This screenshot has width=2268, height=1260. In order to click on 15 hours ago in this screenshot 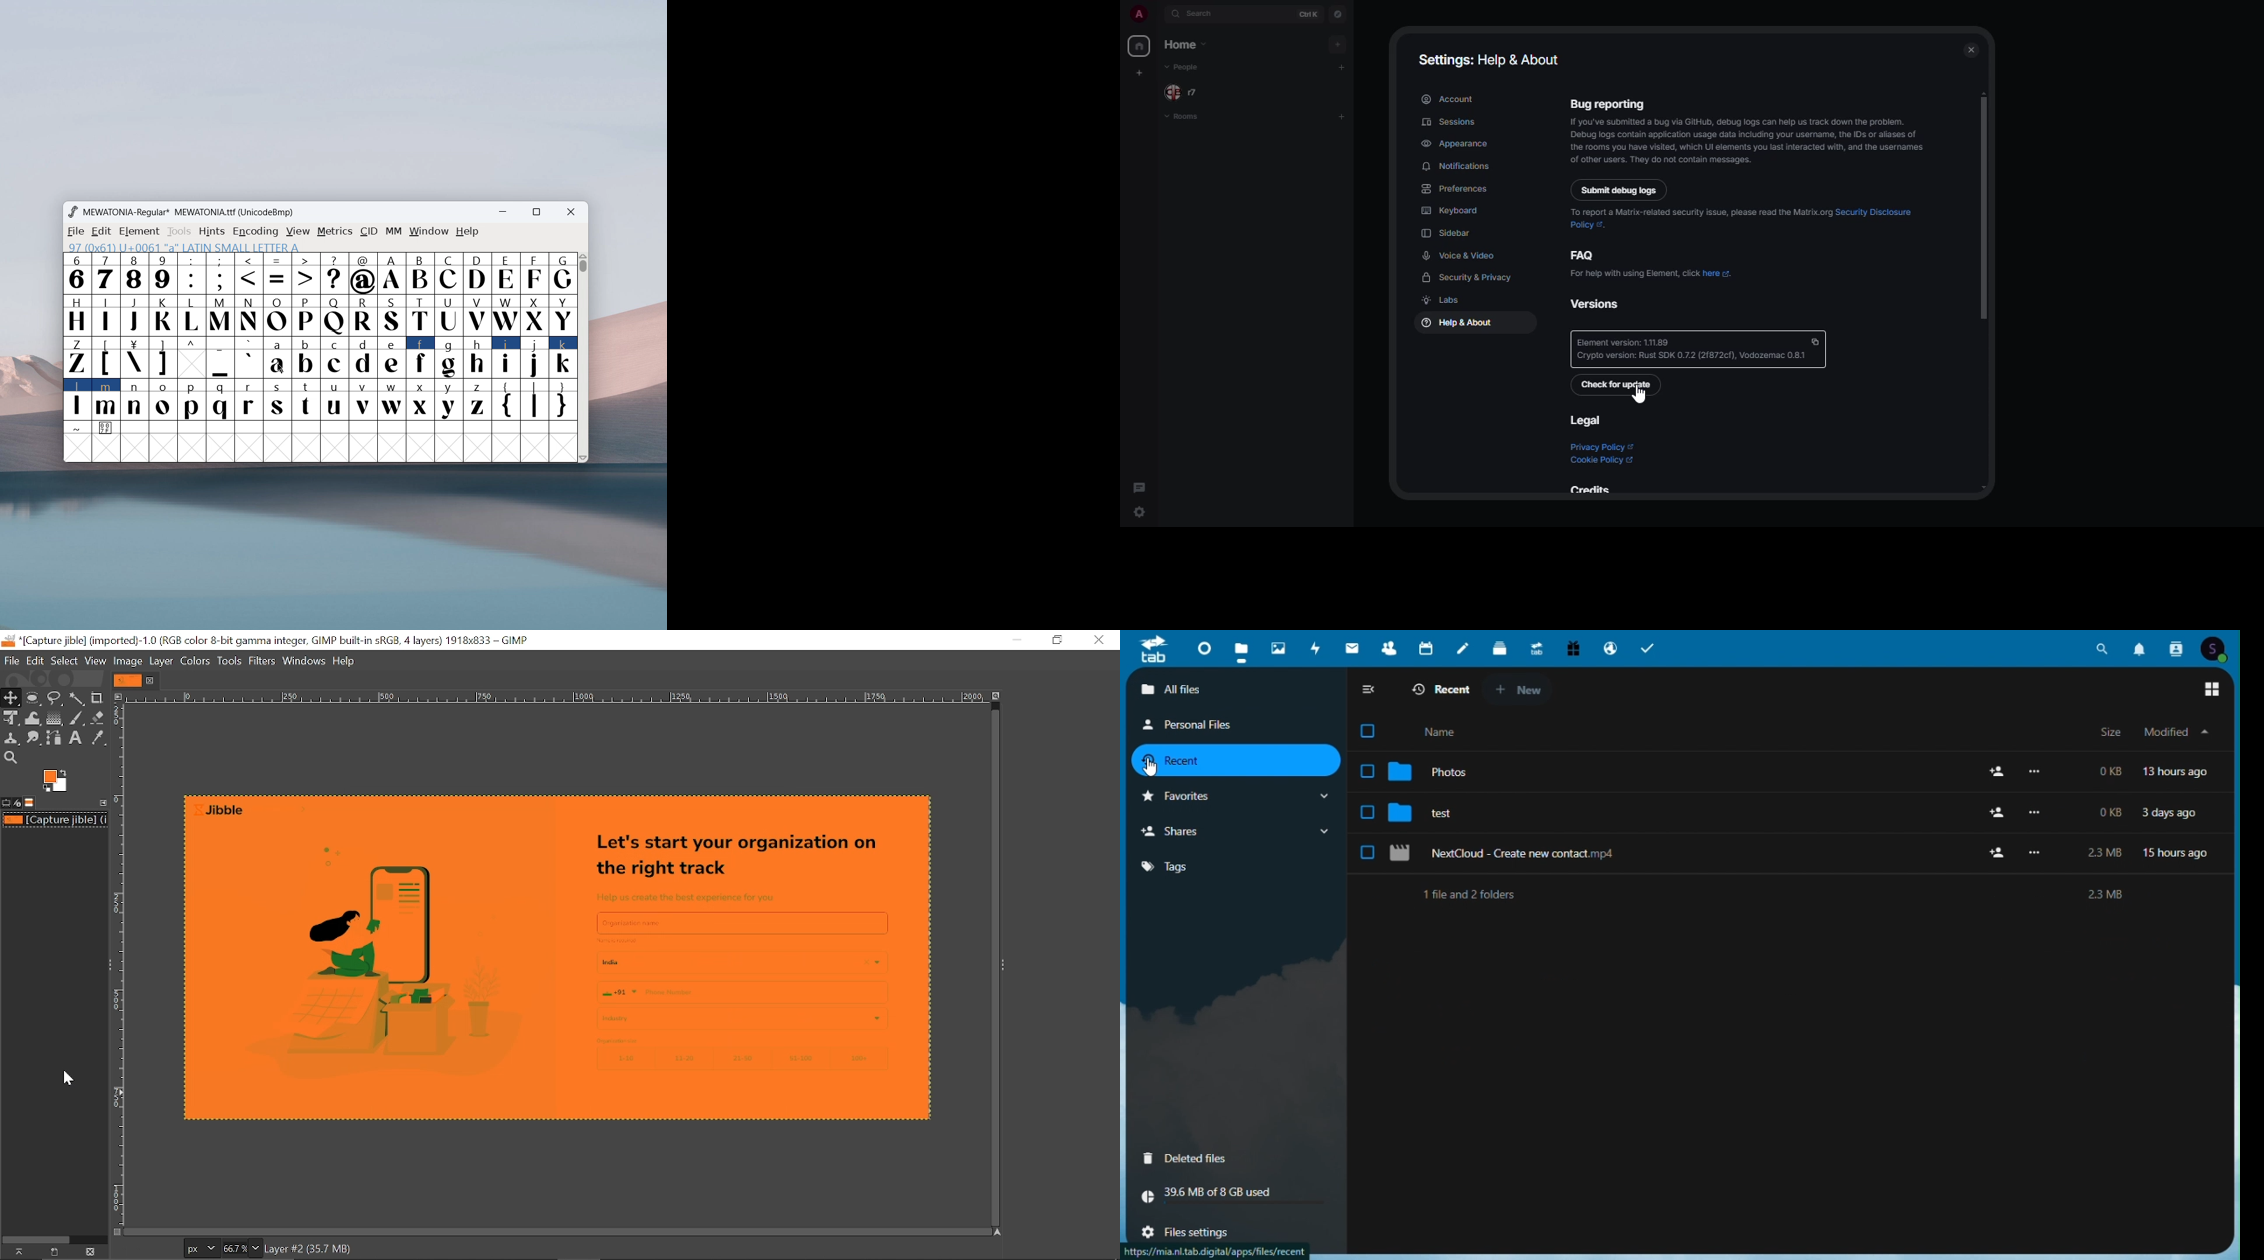, I will do `click(2178, 851)`.